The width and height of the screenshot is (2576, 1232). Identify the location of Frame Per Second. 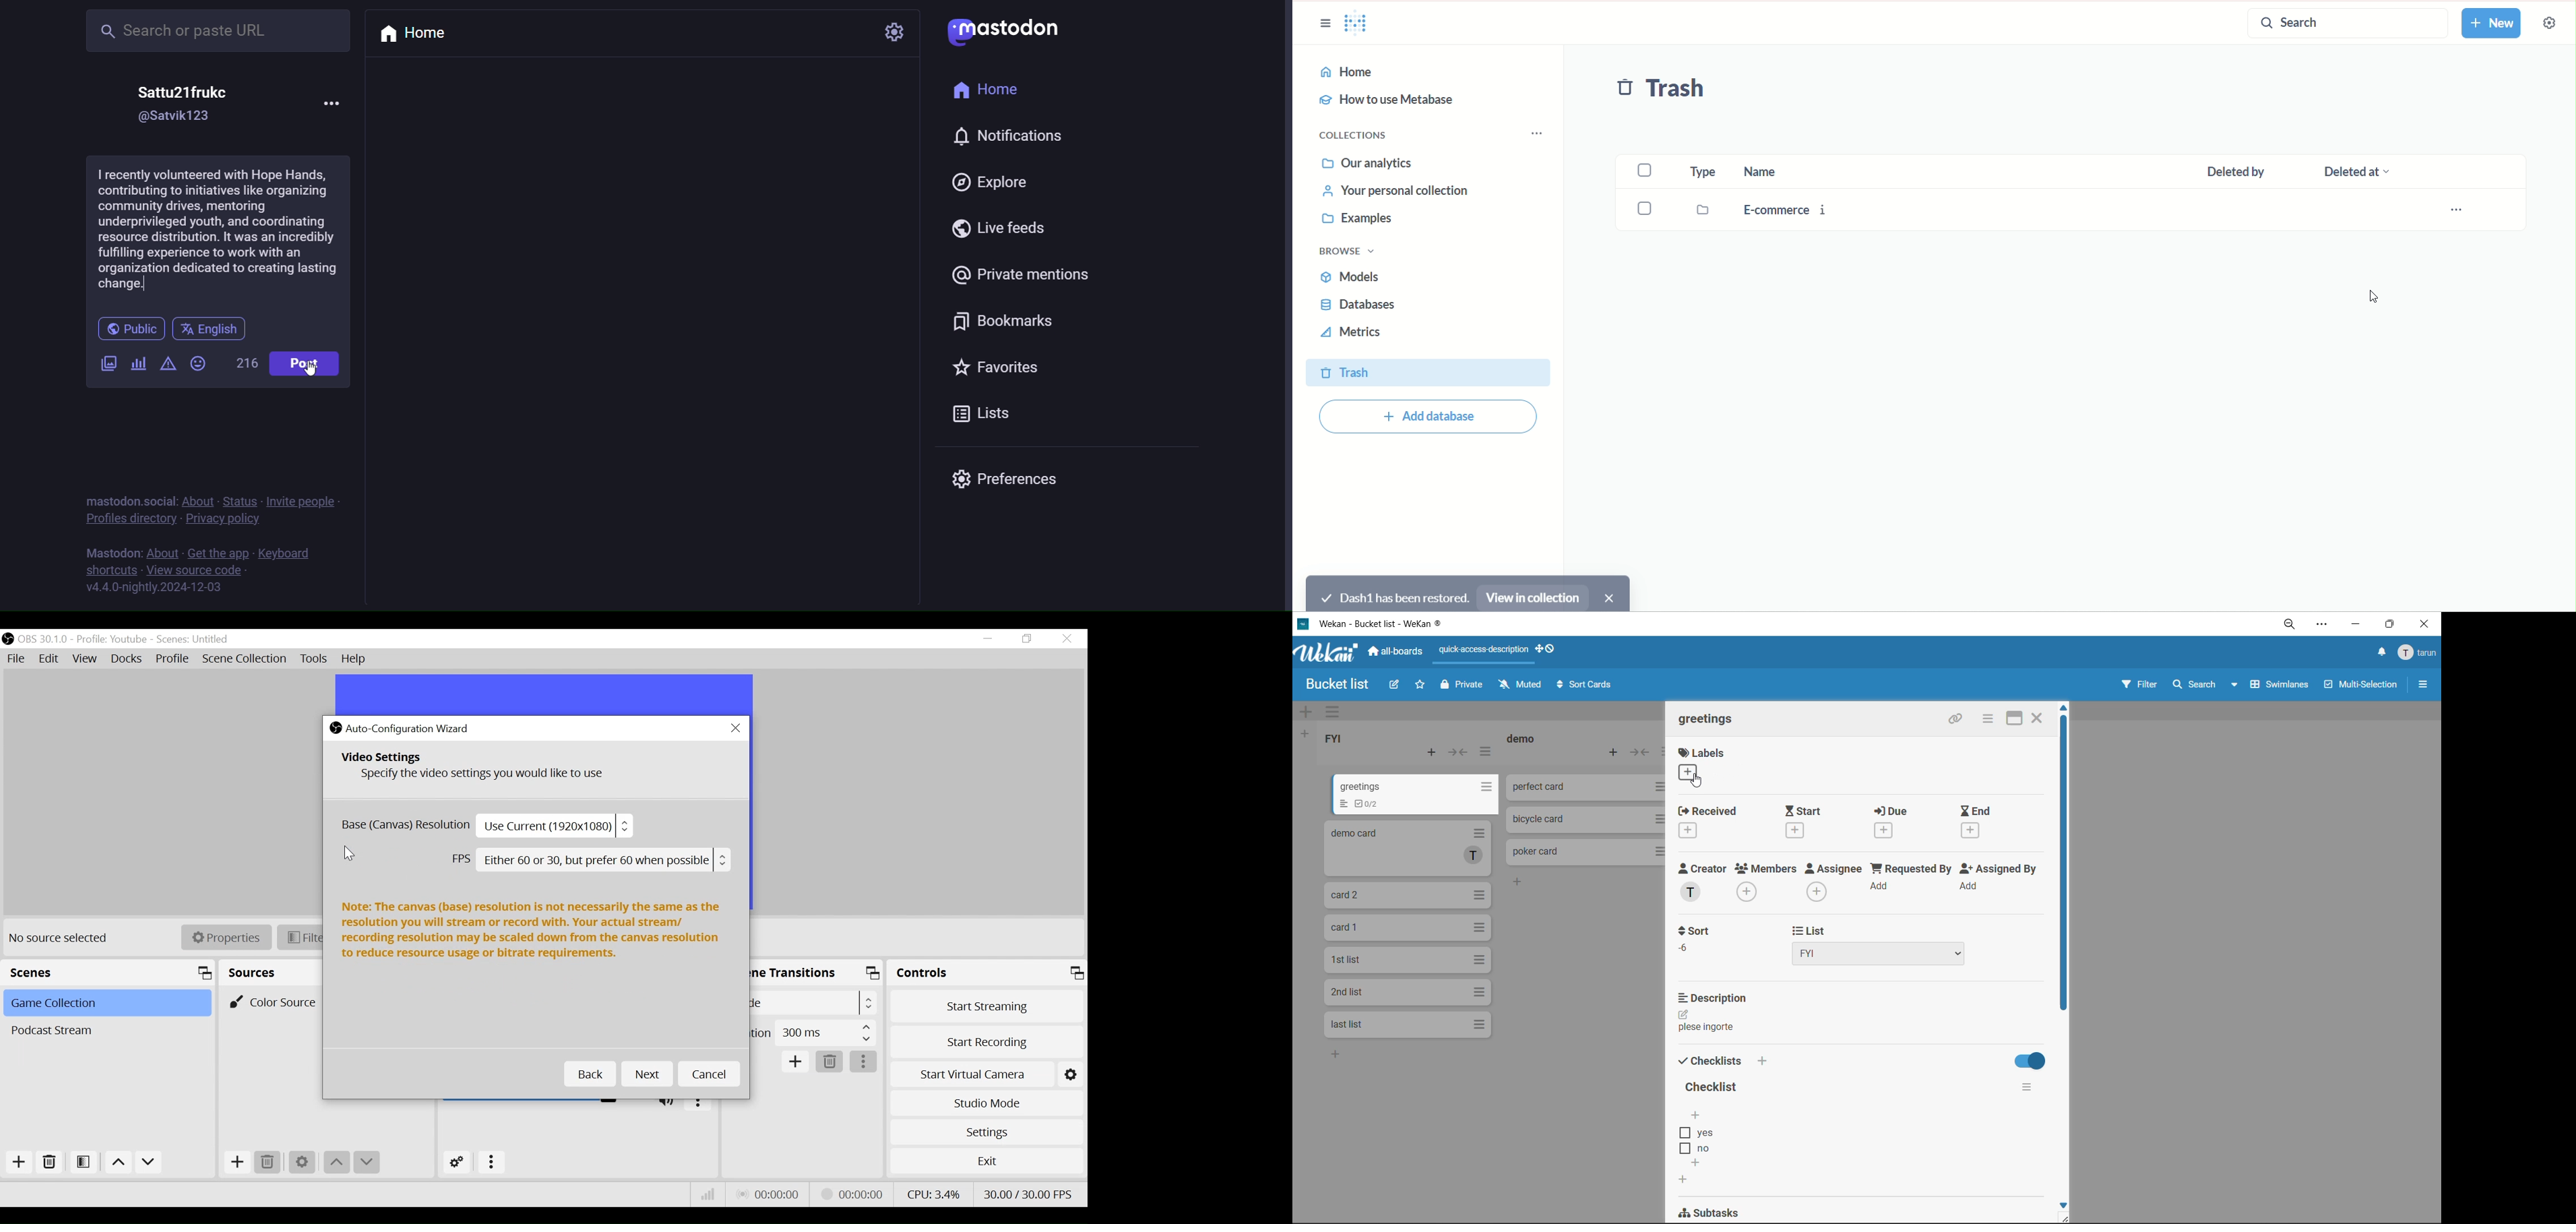
(590, 861).